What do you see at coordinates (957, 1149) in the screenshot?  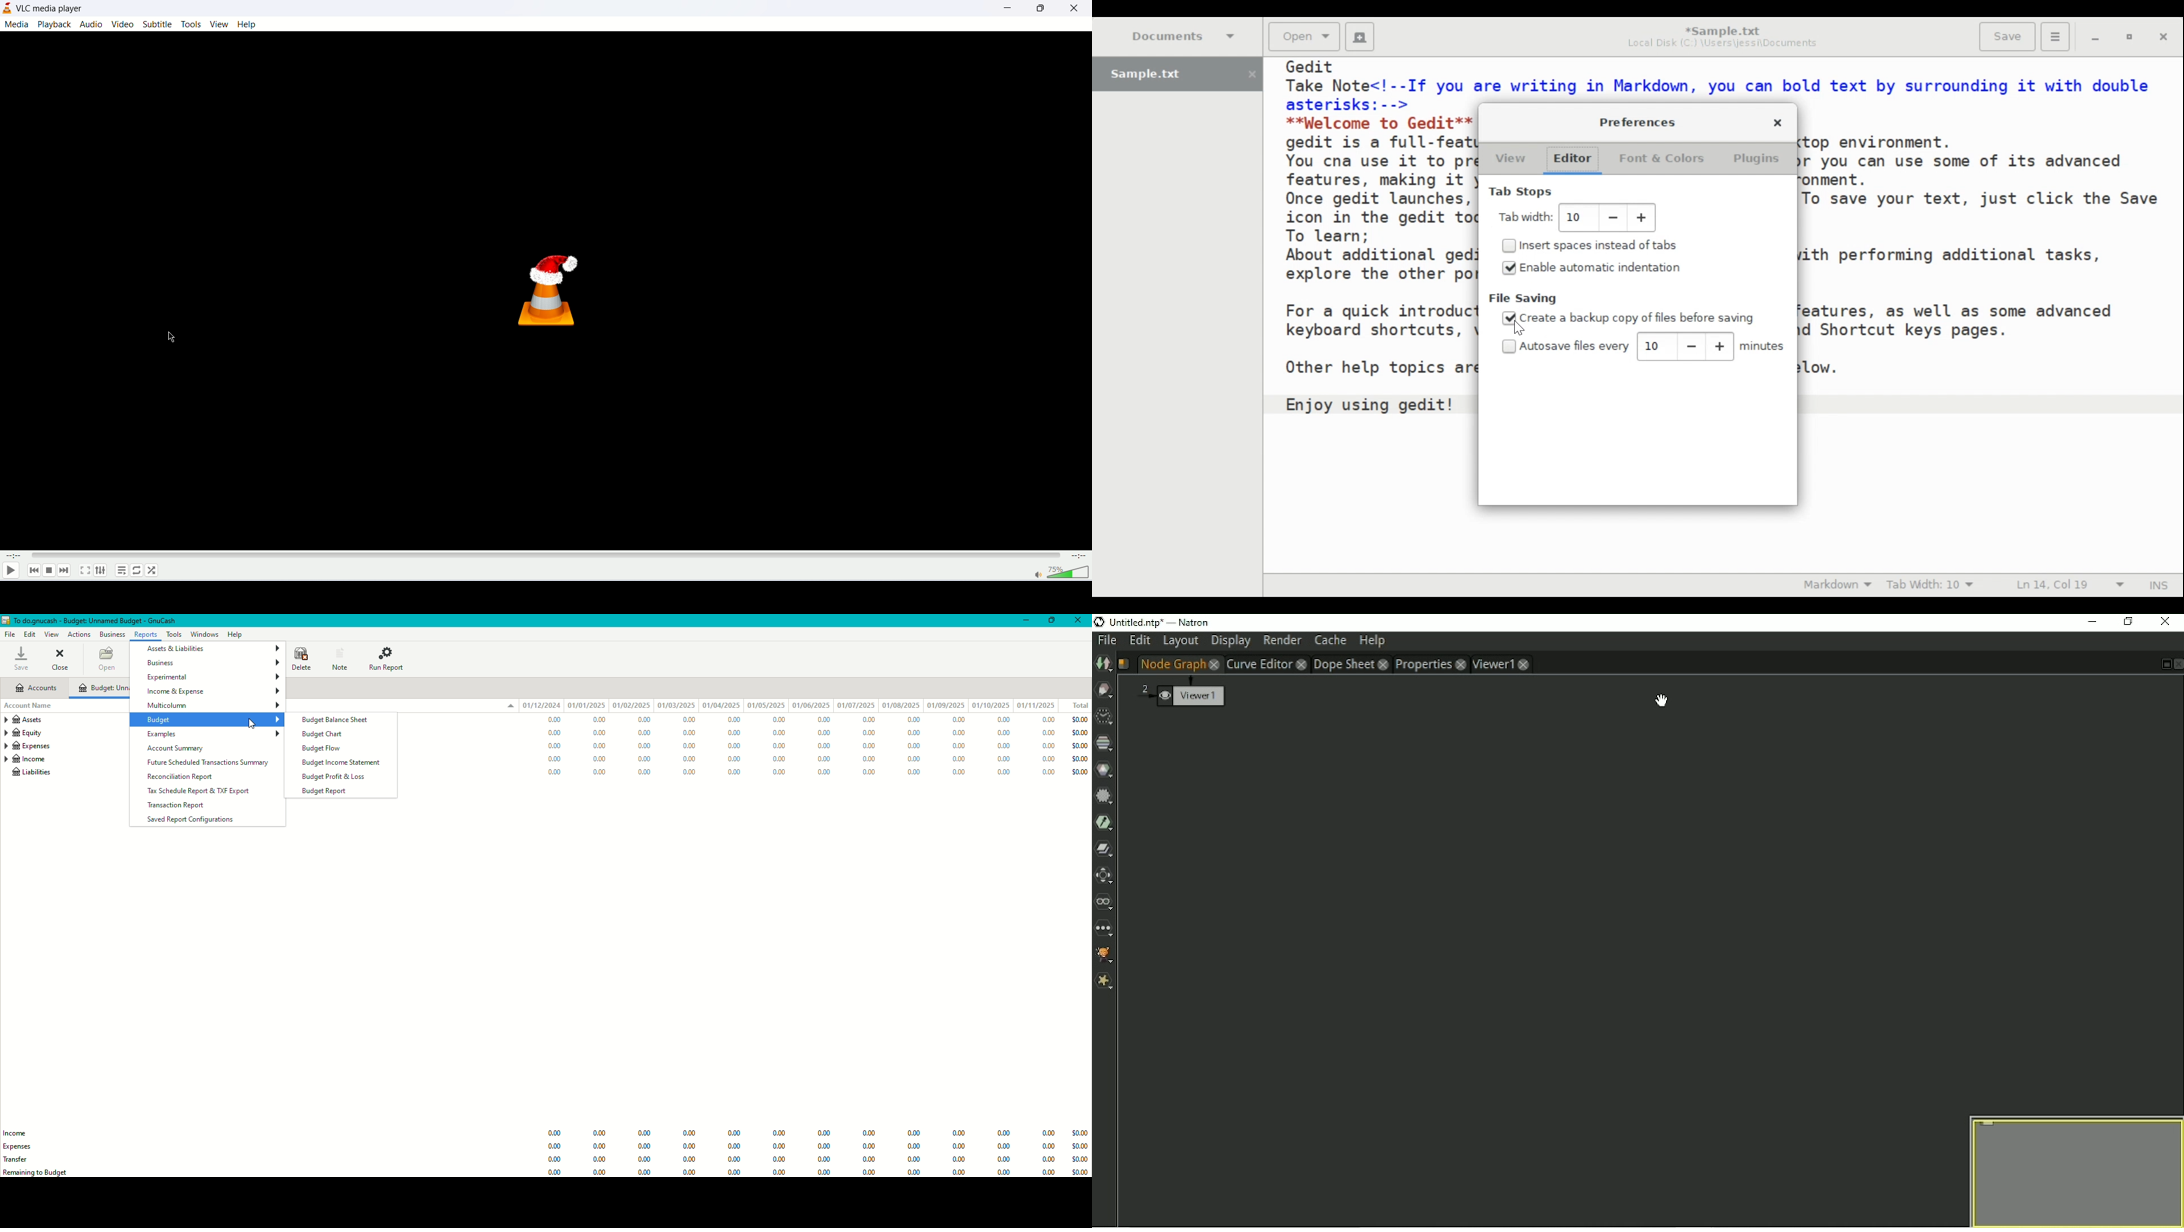 I see `0.00` at bounding box center [957, 1149].